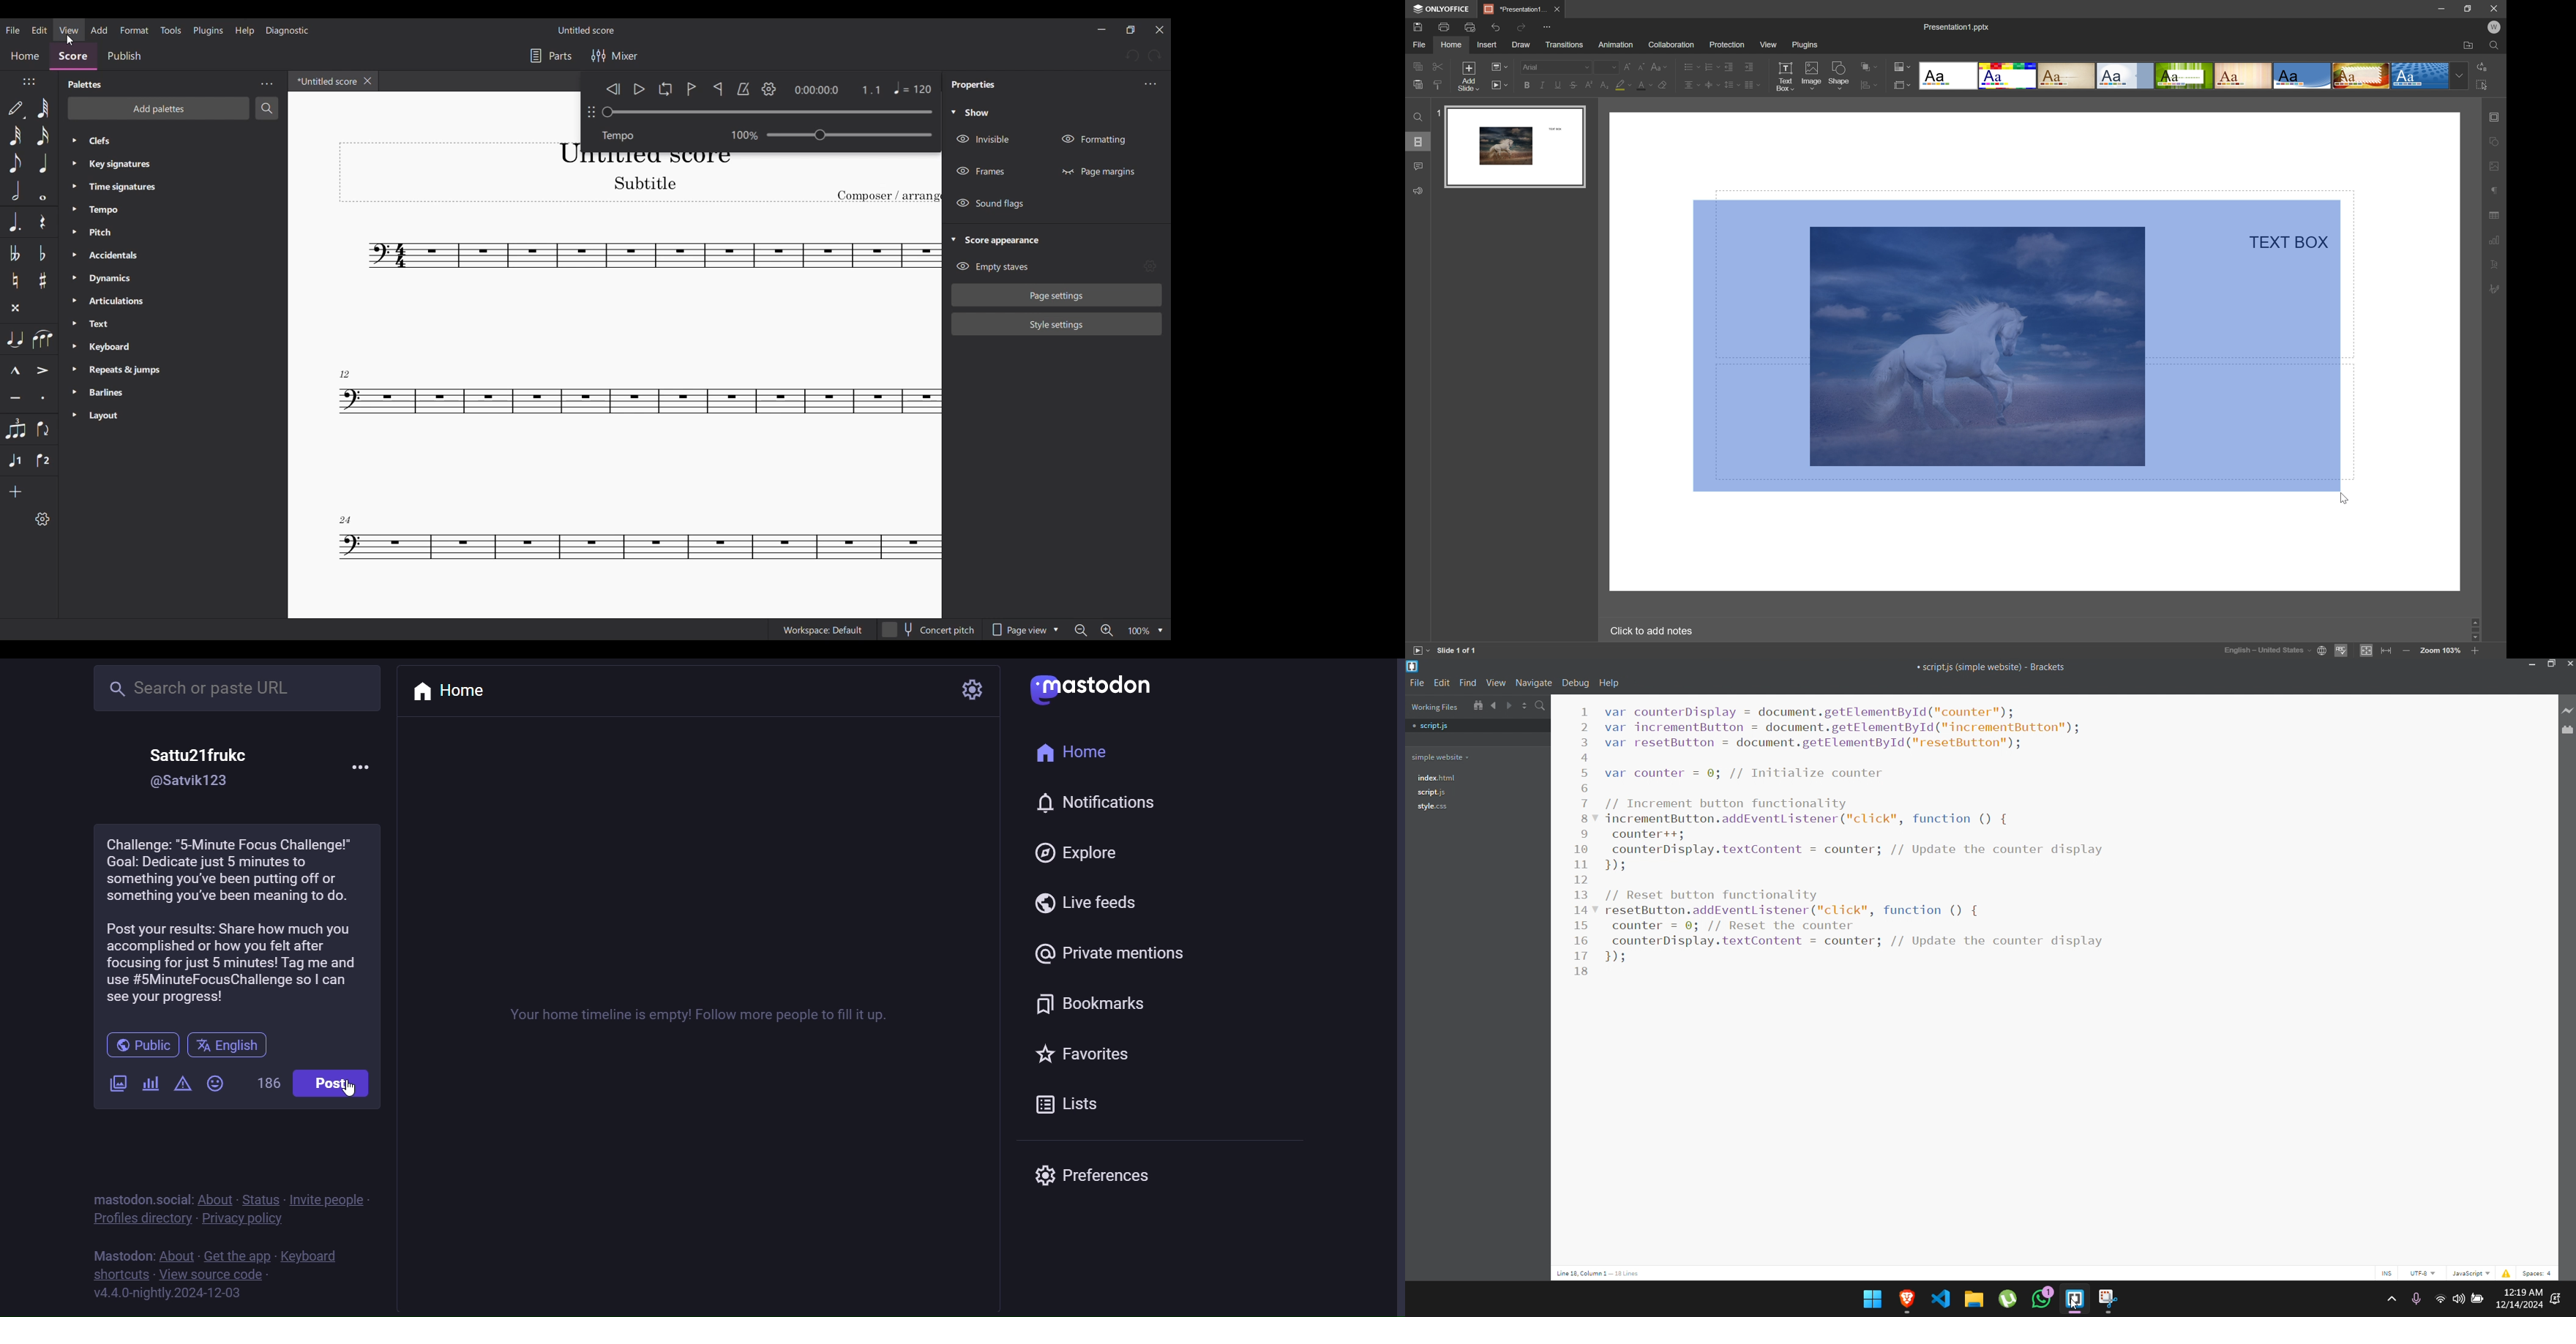 This screenshot has height=1344, width=2576. Describe the element at coordinates (640, 90) in the screenshot. I see `Play` at that location.